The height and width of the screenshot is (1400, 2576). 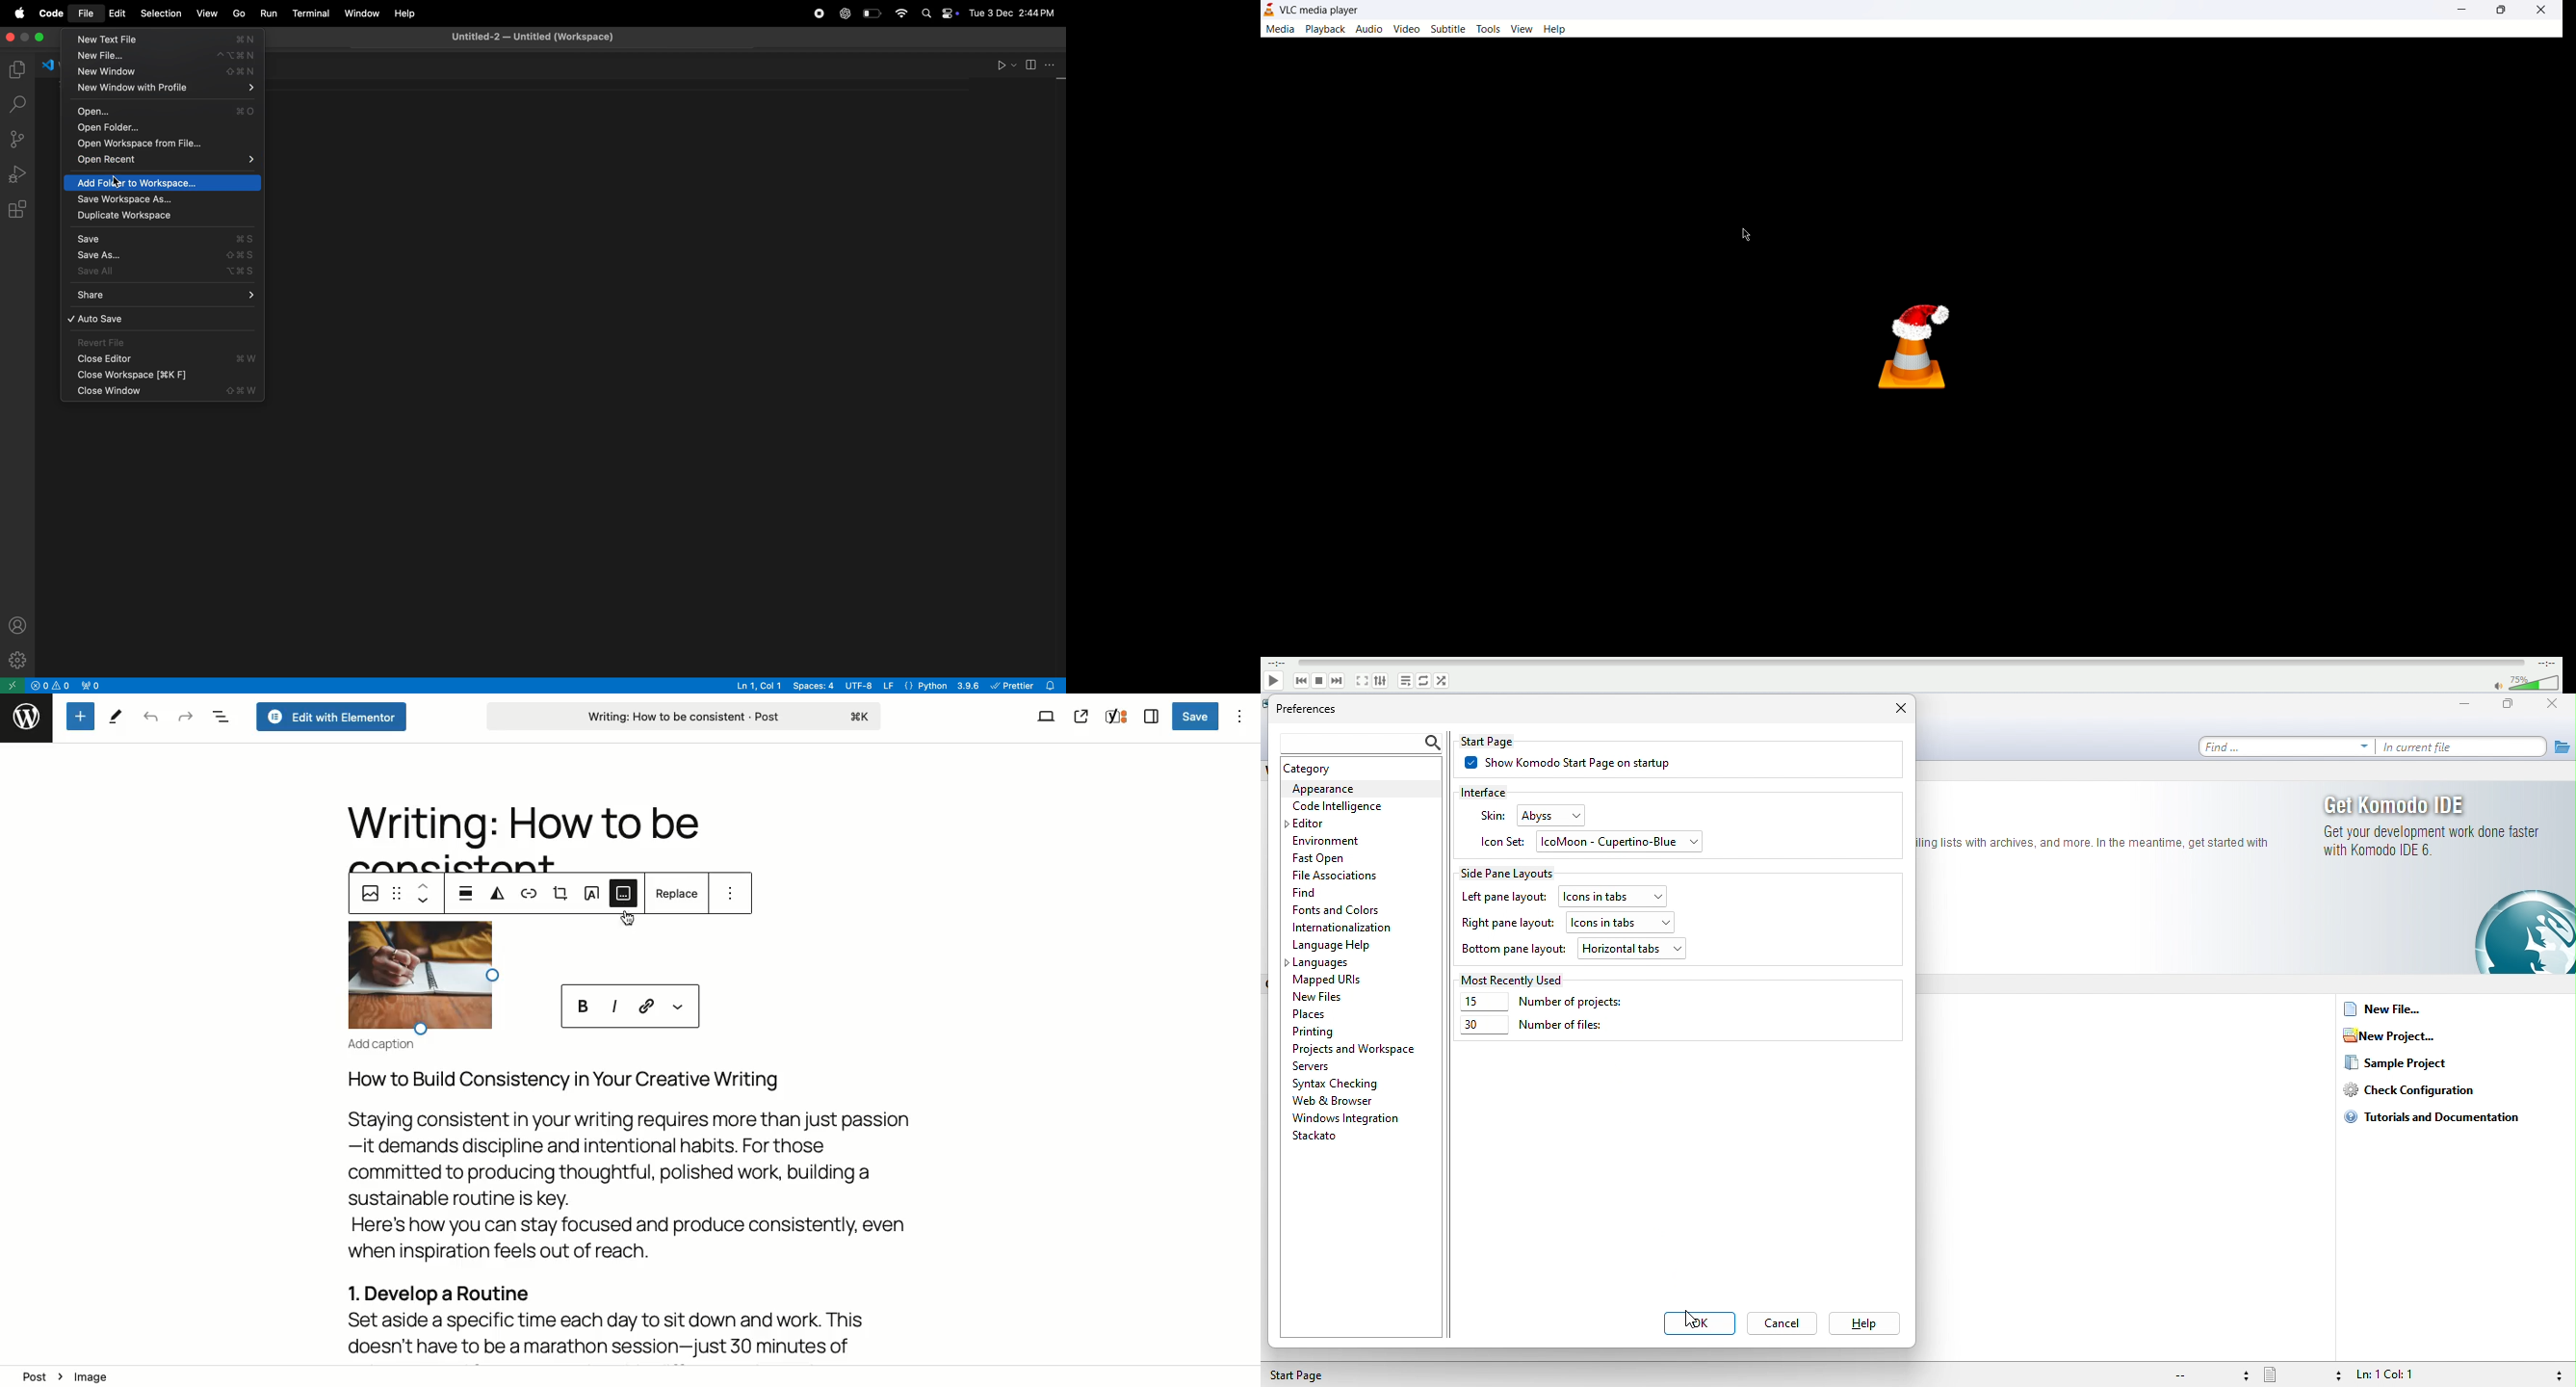 What do you see at coordinates (1318, 824) in the screenshot?
I see `editor` at bounding box center [1318, 824].